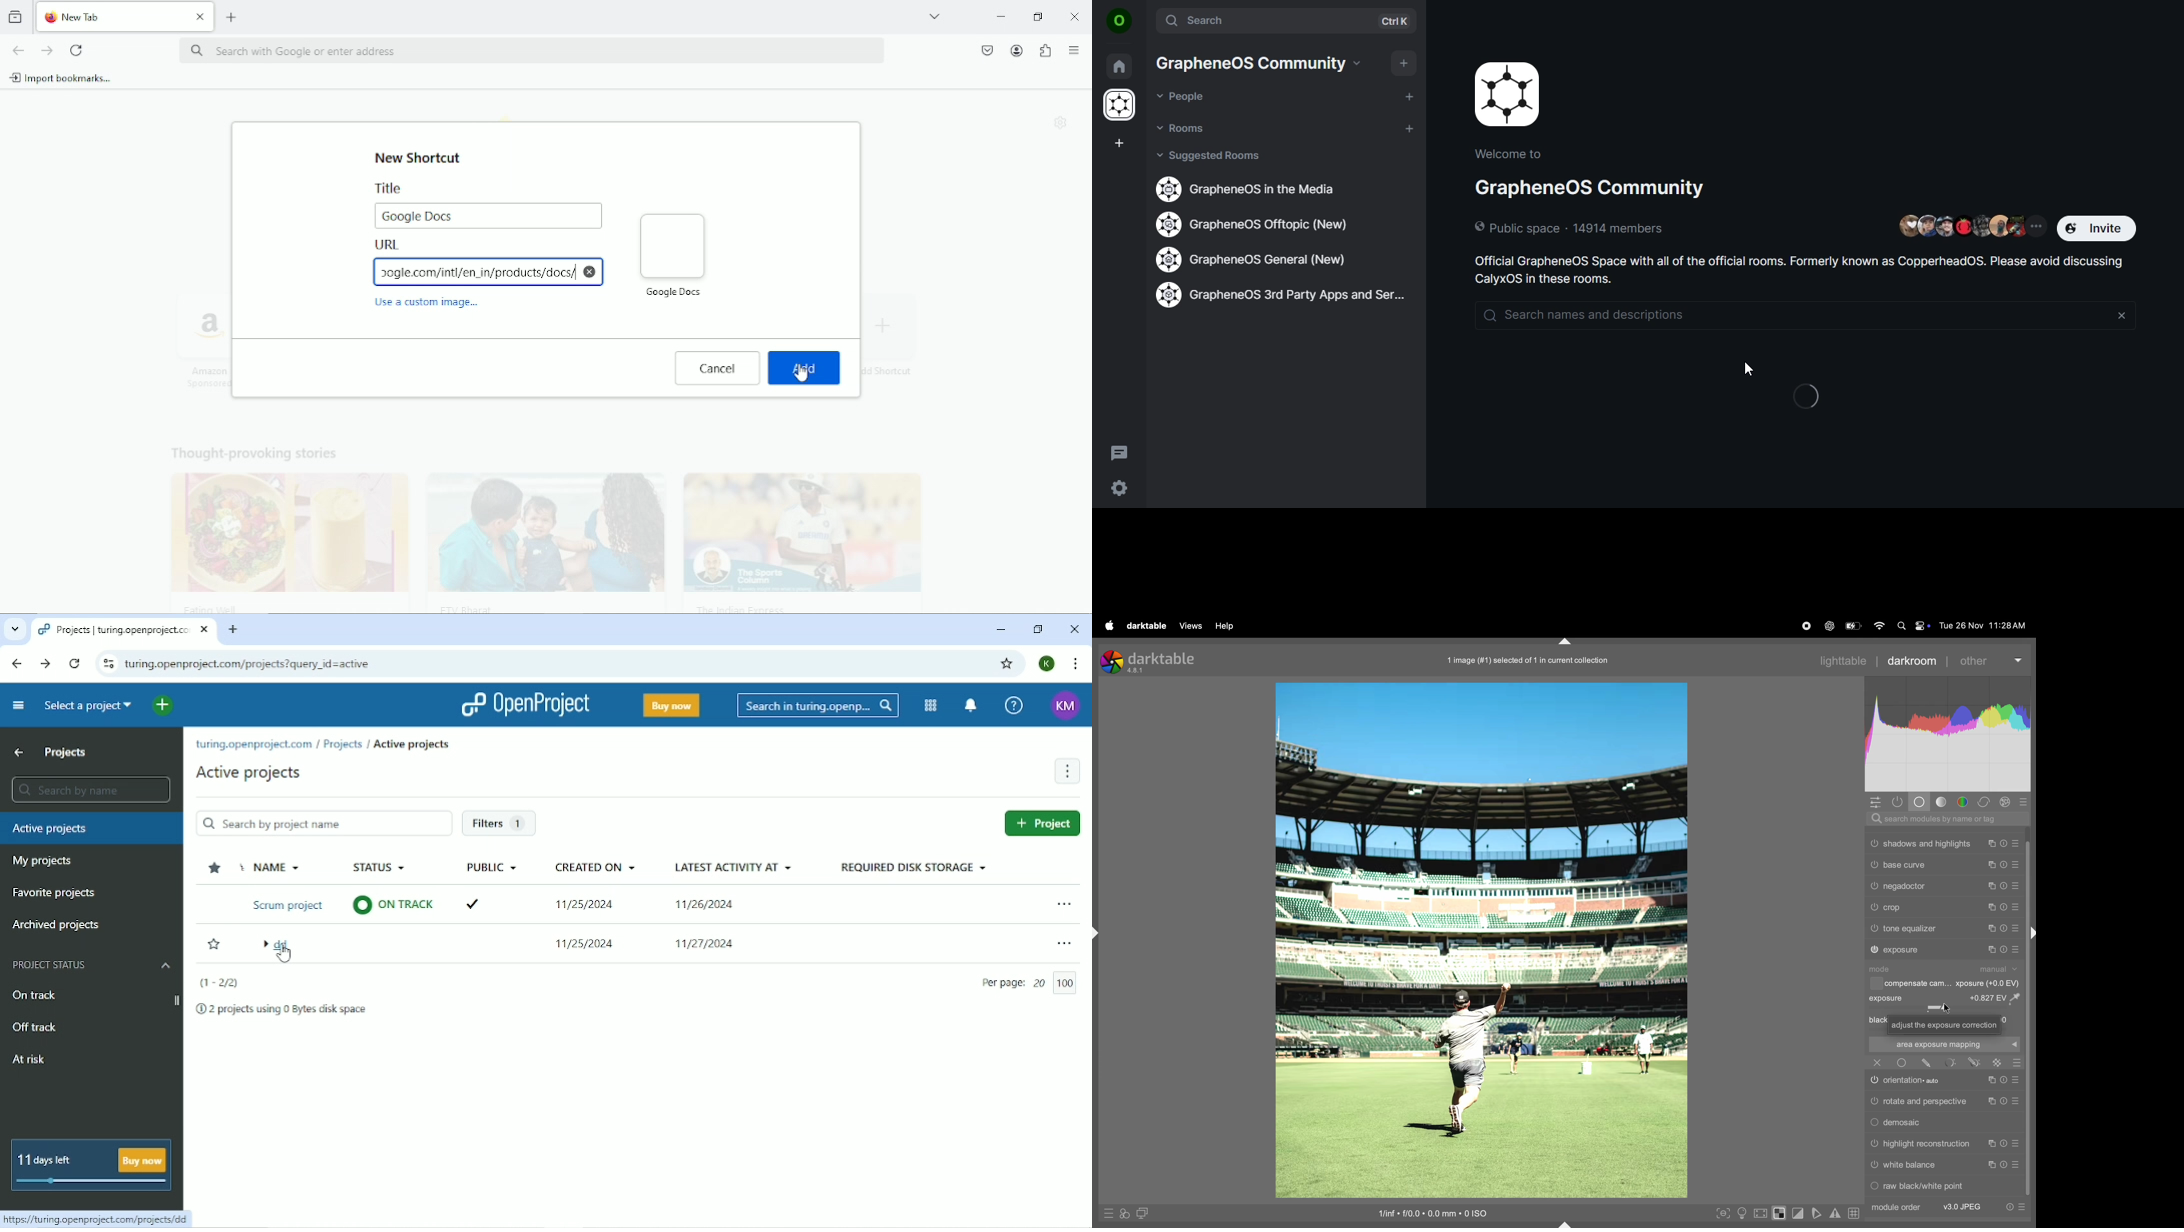 Image resolution: width=2184 pixels, height=1232 pixels. Describe the element at coordinates (1429, 1212) in the screenshot. I see `iso` at that location.